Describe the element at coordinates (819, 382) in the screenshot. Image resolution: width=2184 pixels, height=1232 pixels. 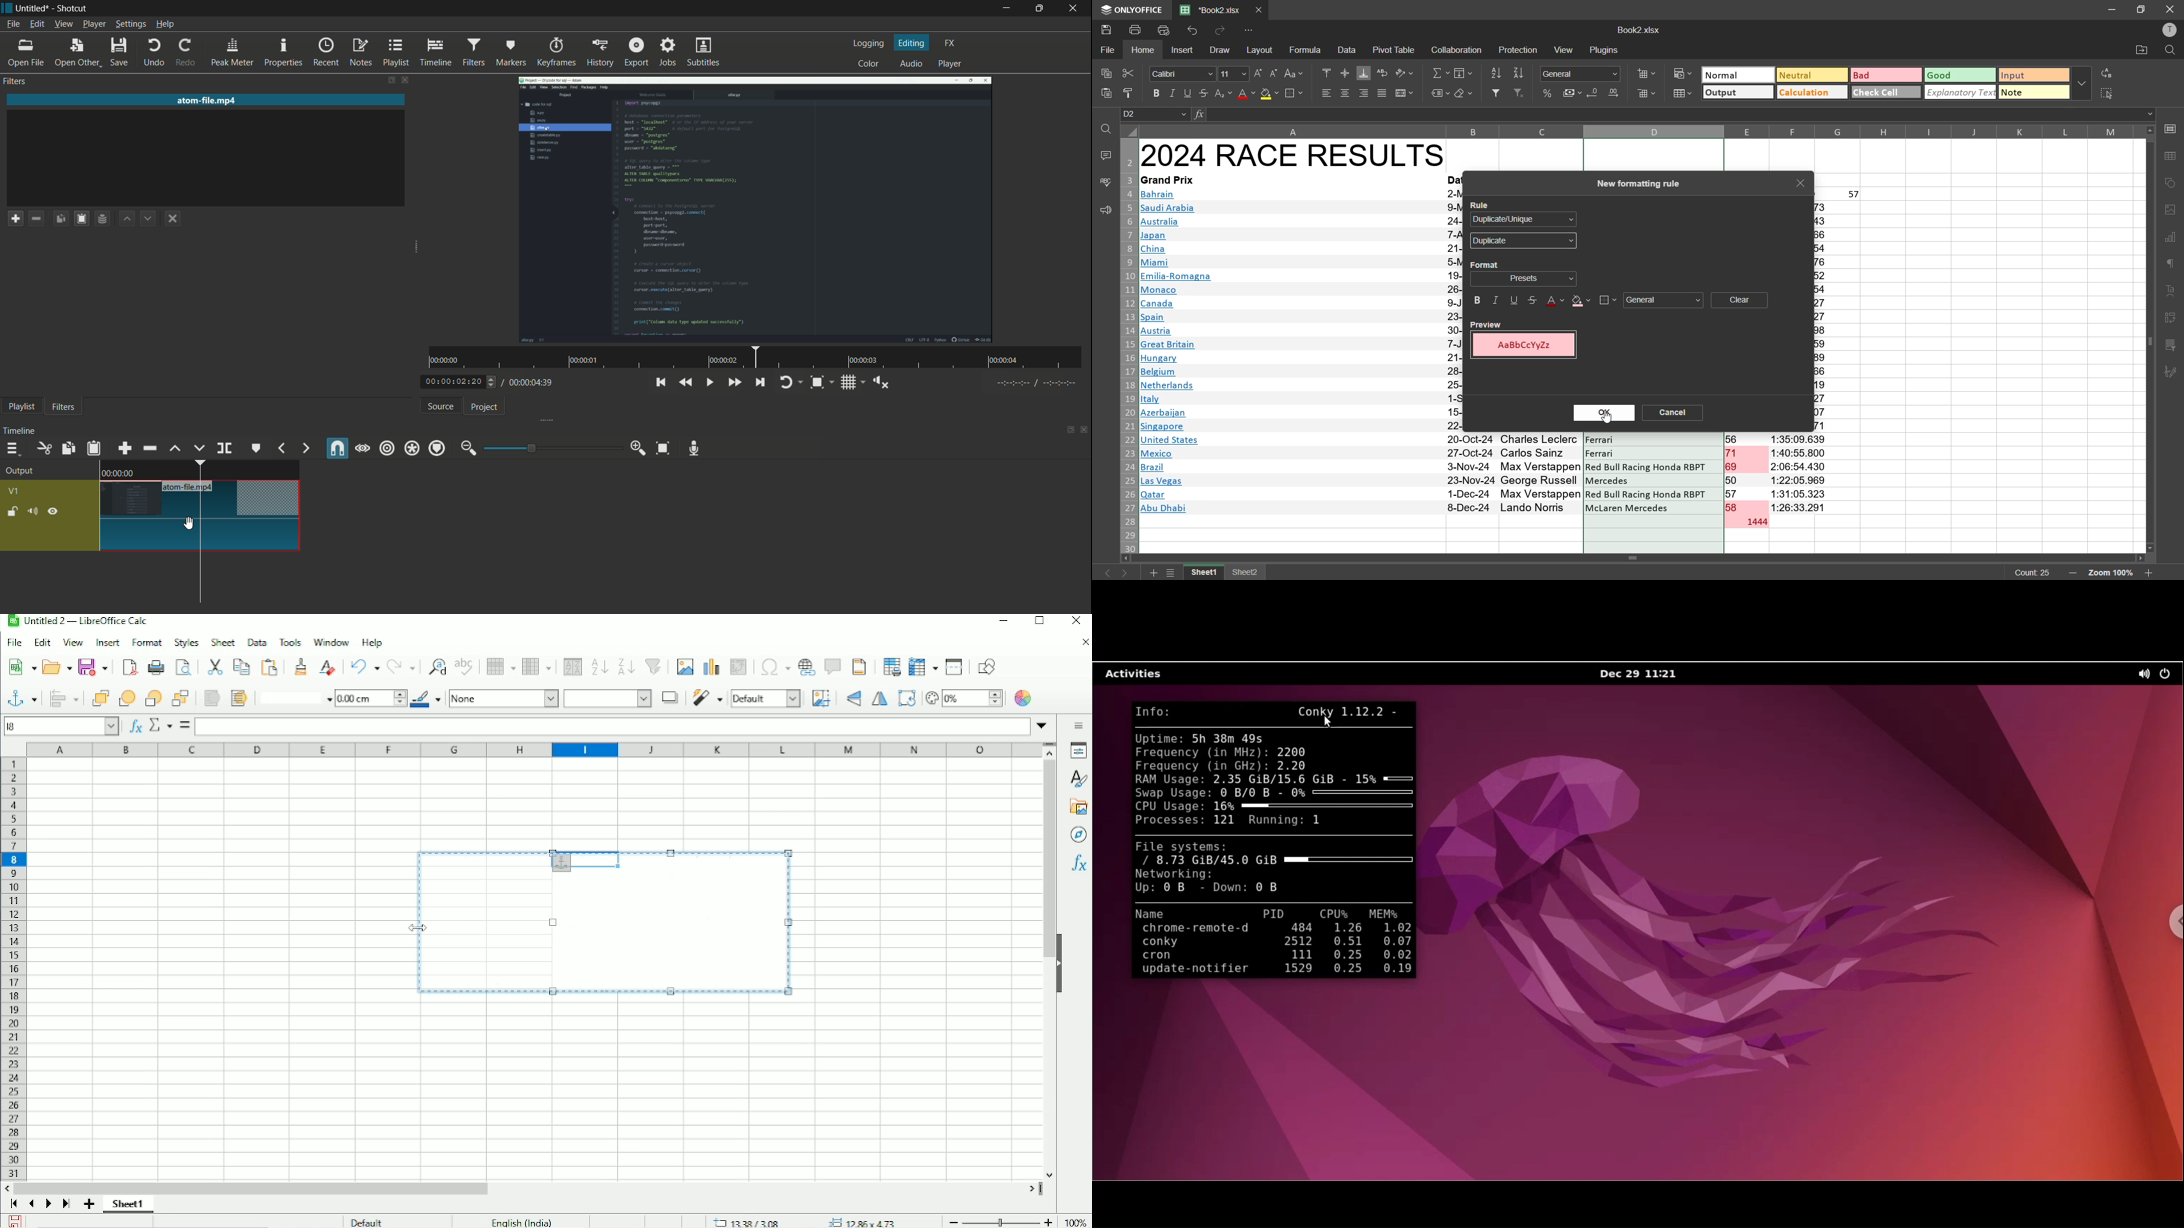
I see `toggle zoom` at that location.